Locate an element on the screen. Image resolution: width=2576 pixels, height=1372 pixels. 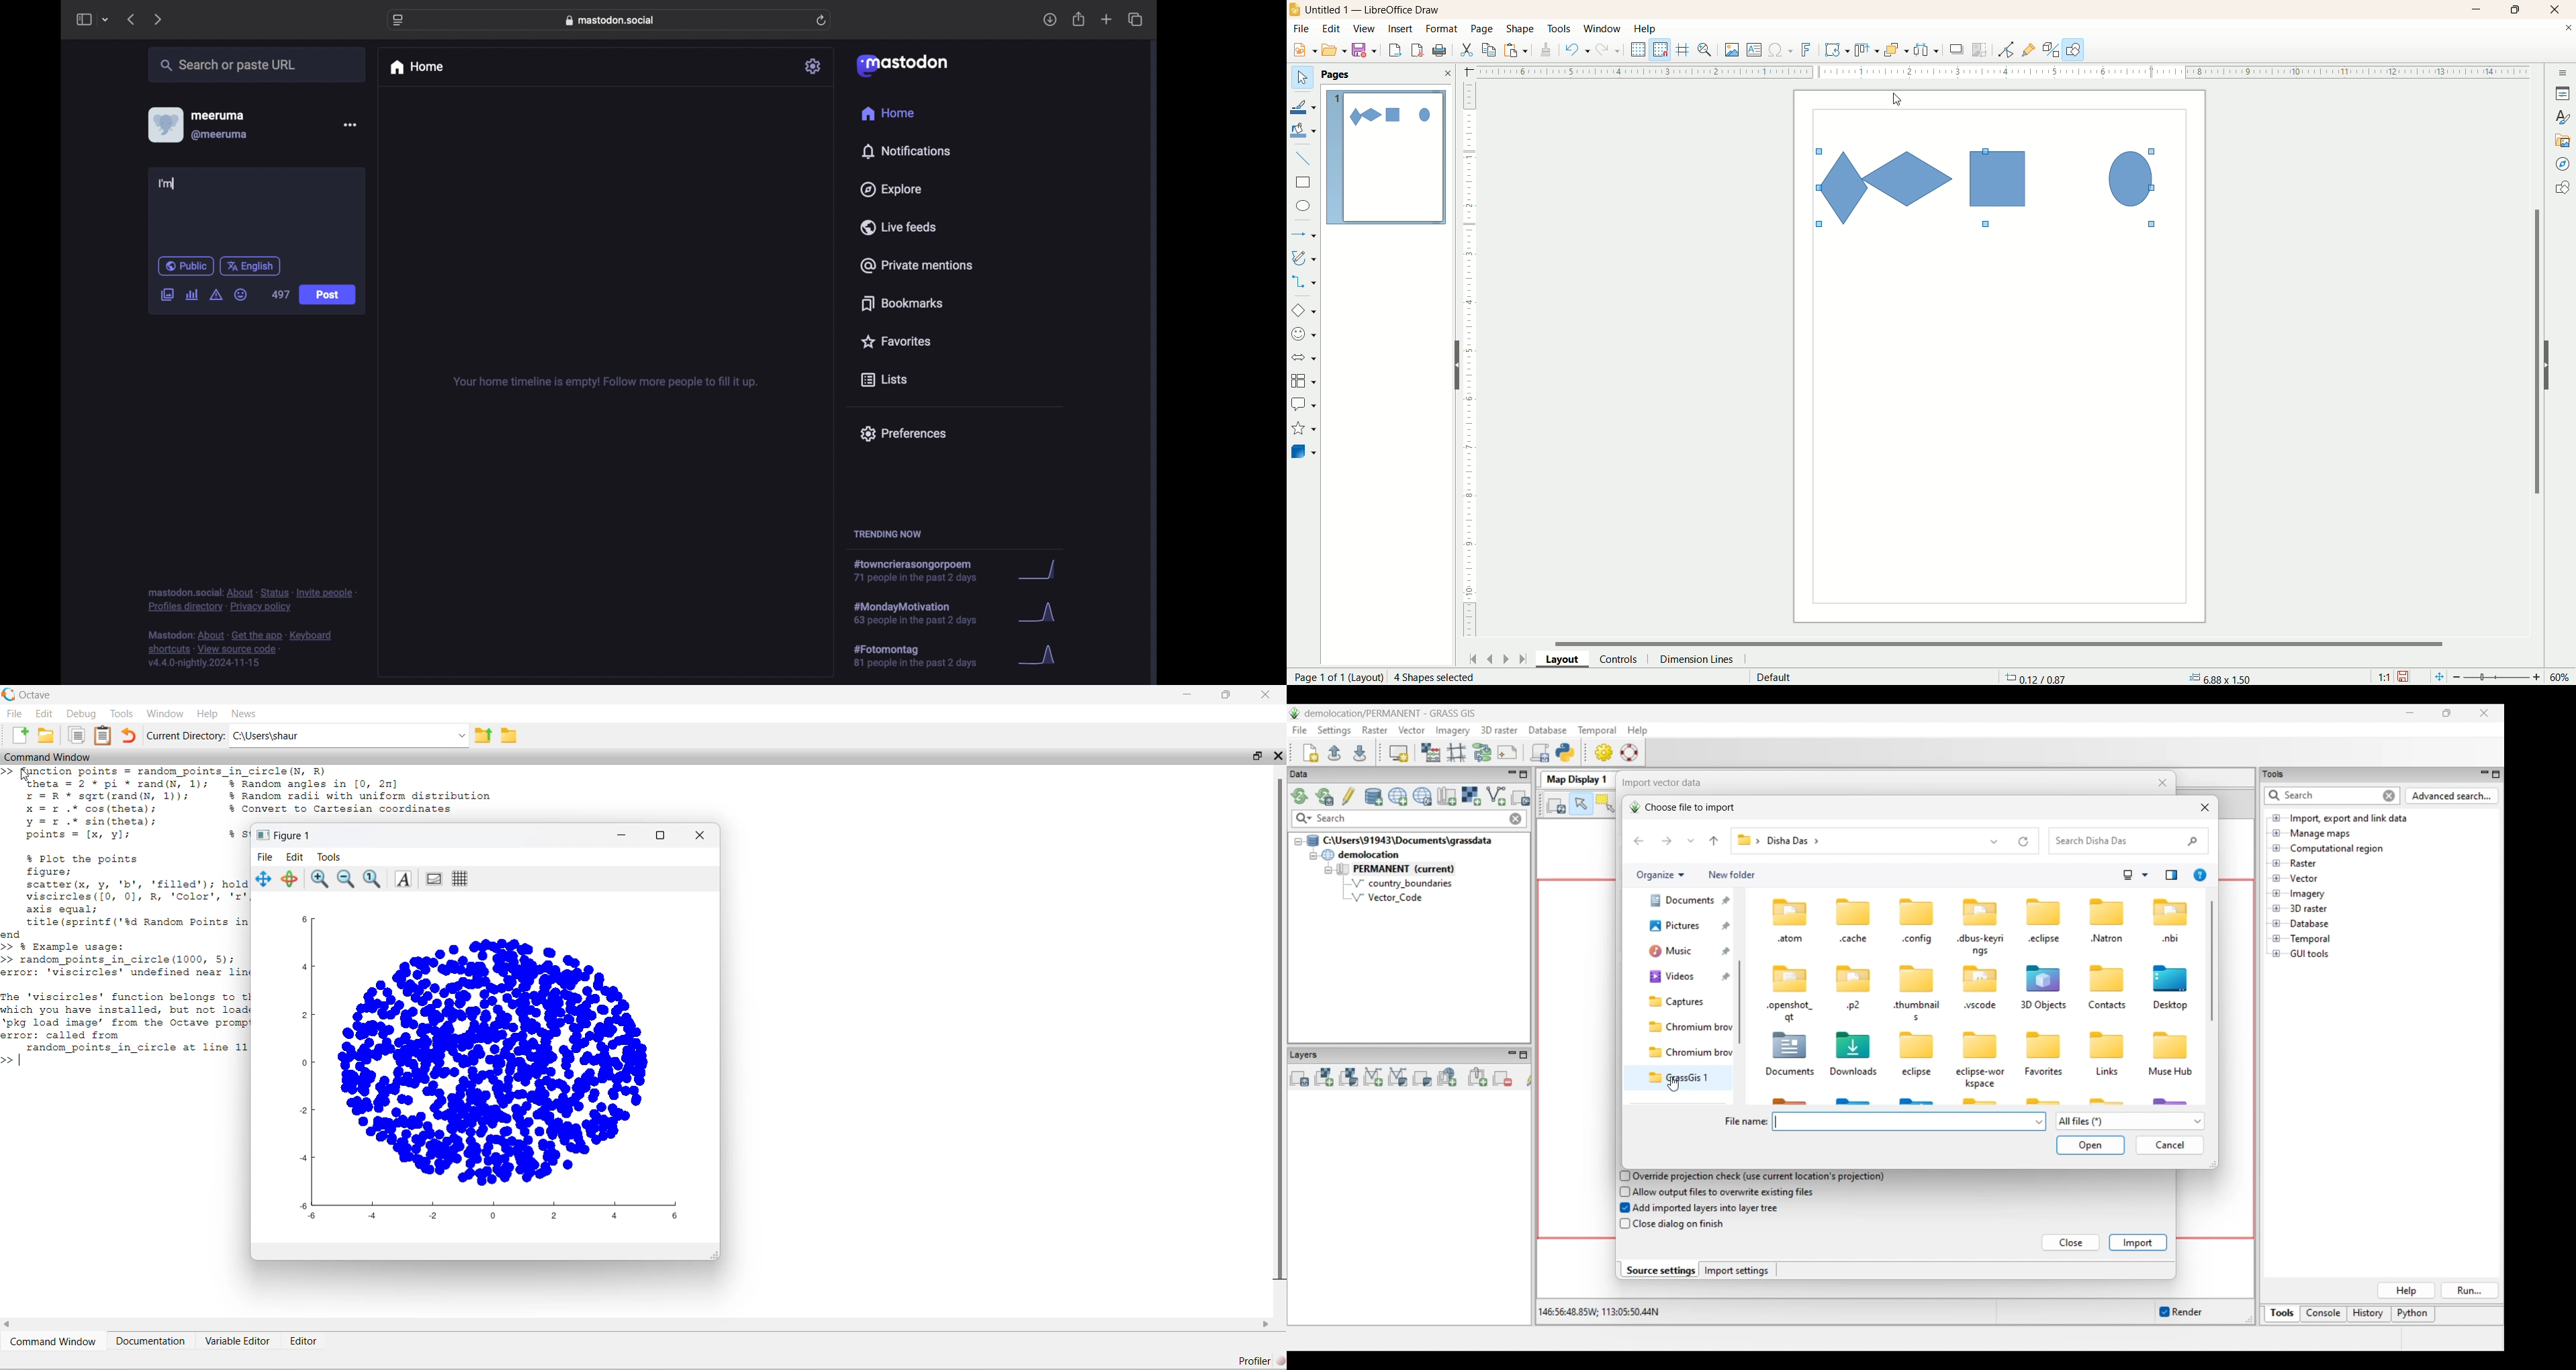
file is located at coordinates (1303, 29).